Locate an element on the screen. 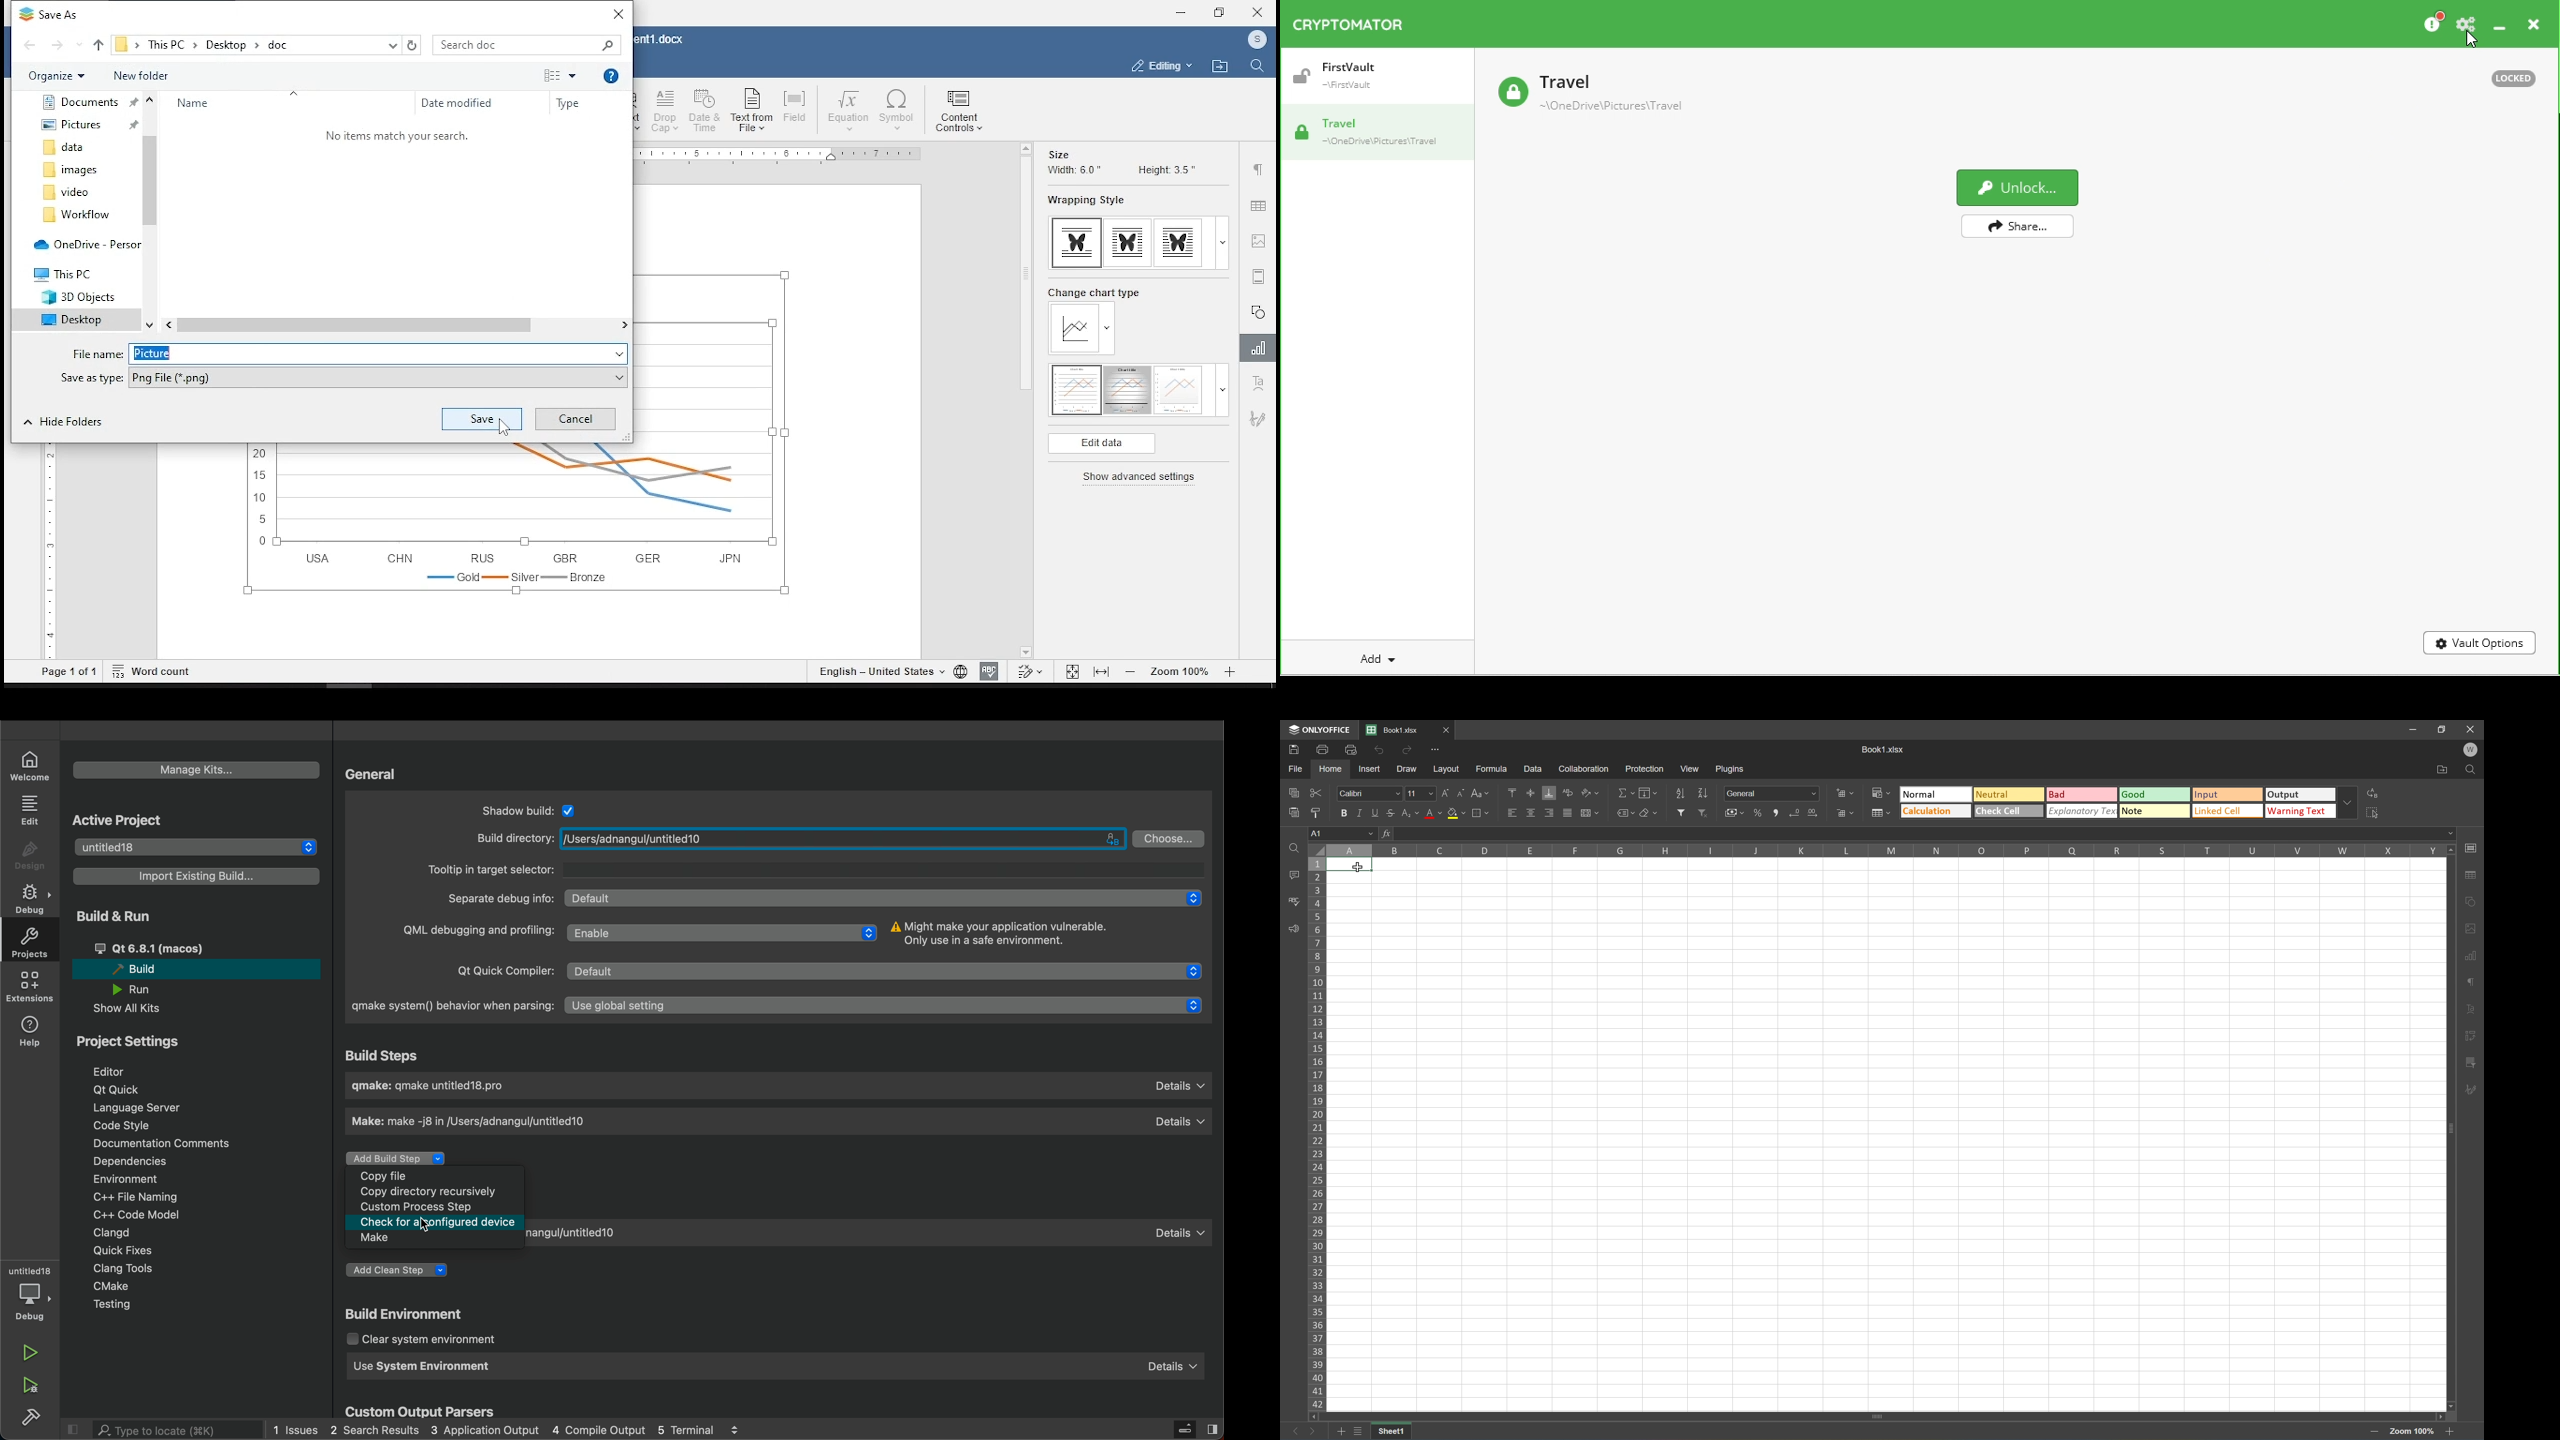 This screenshot has width=2576, height=1456. organize is located at coordinates (64, 75).